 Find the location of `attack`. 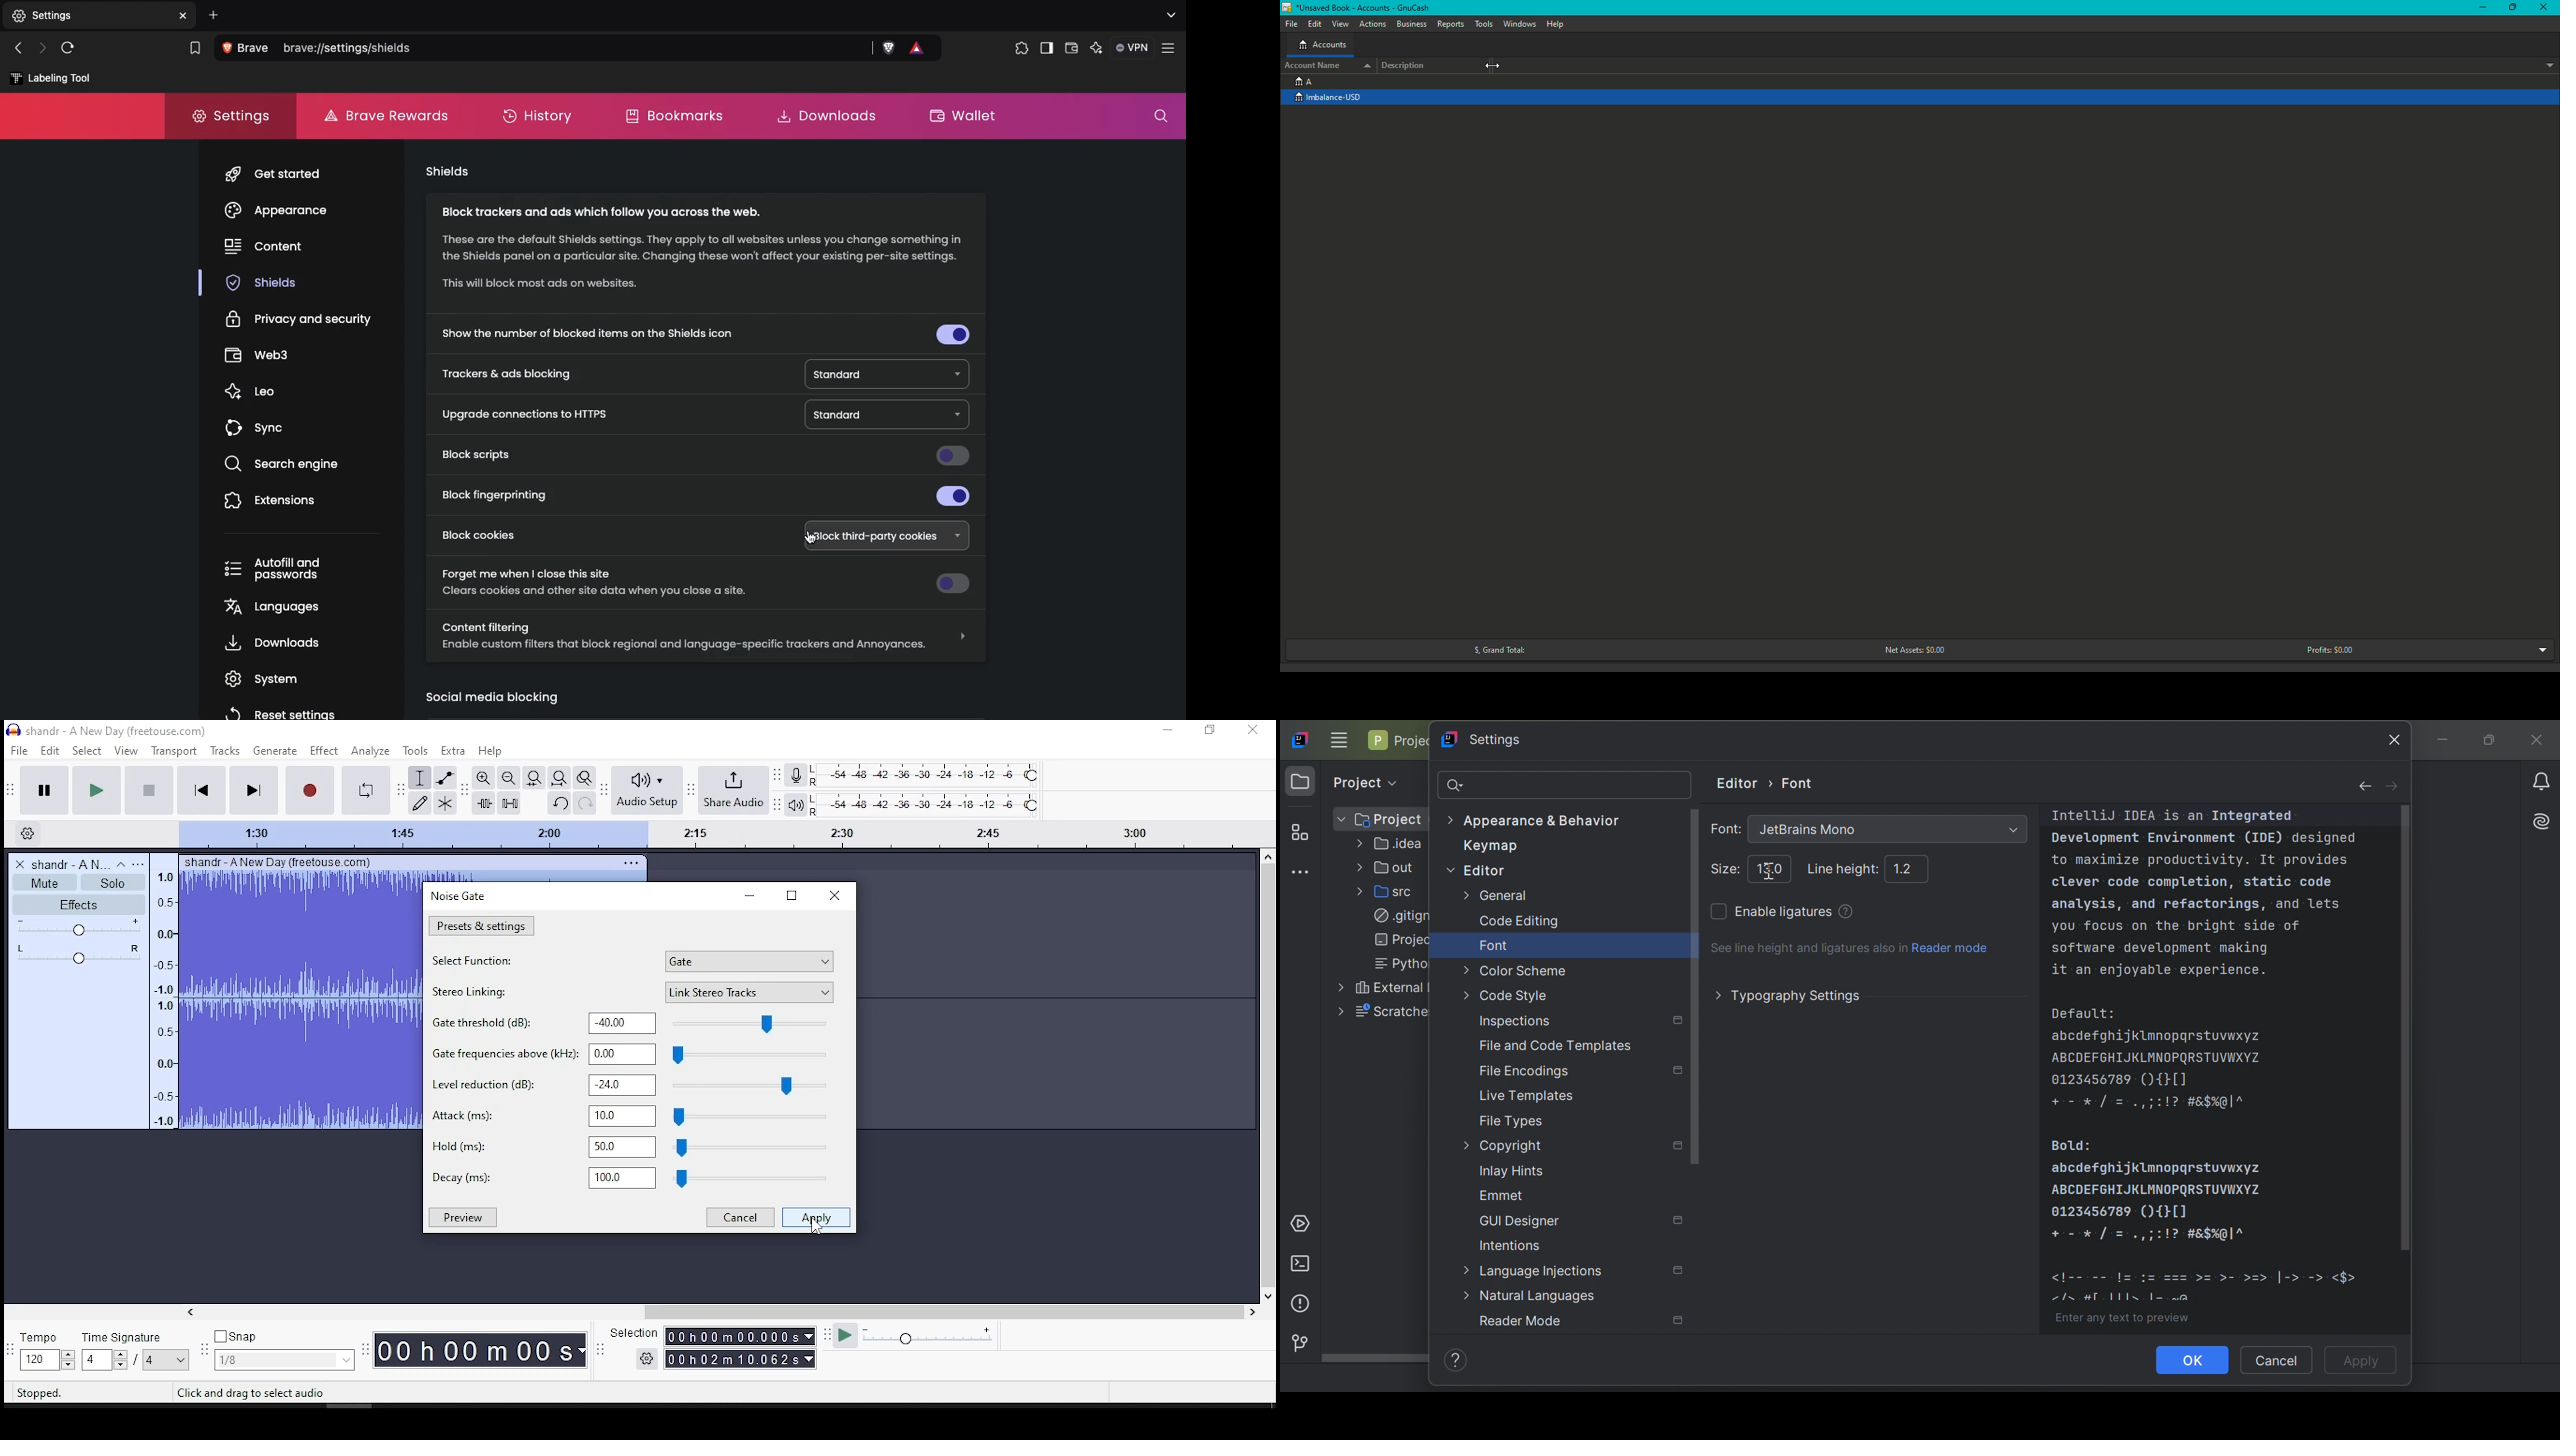

attack is located at coordinates (637, 1117).